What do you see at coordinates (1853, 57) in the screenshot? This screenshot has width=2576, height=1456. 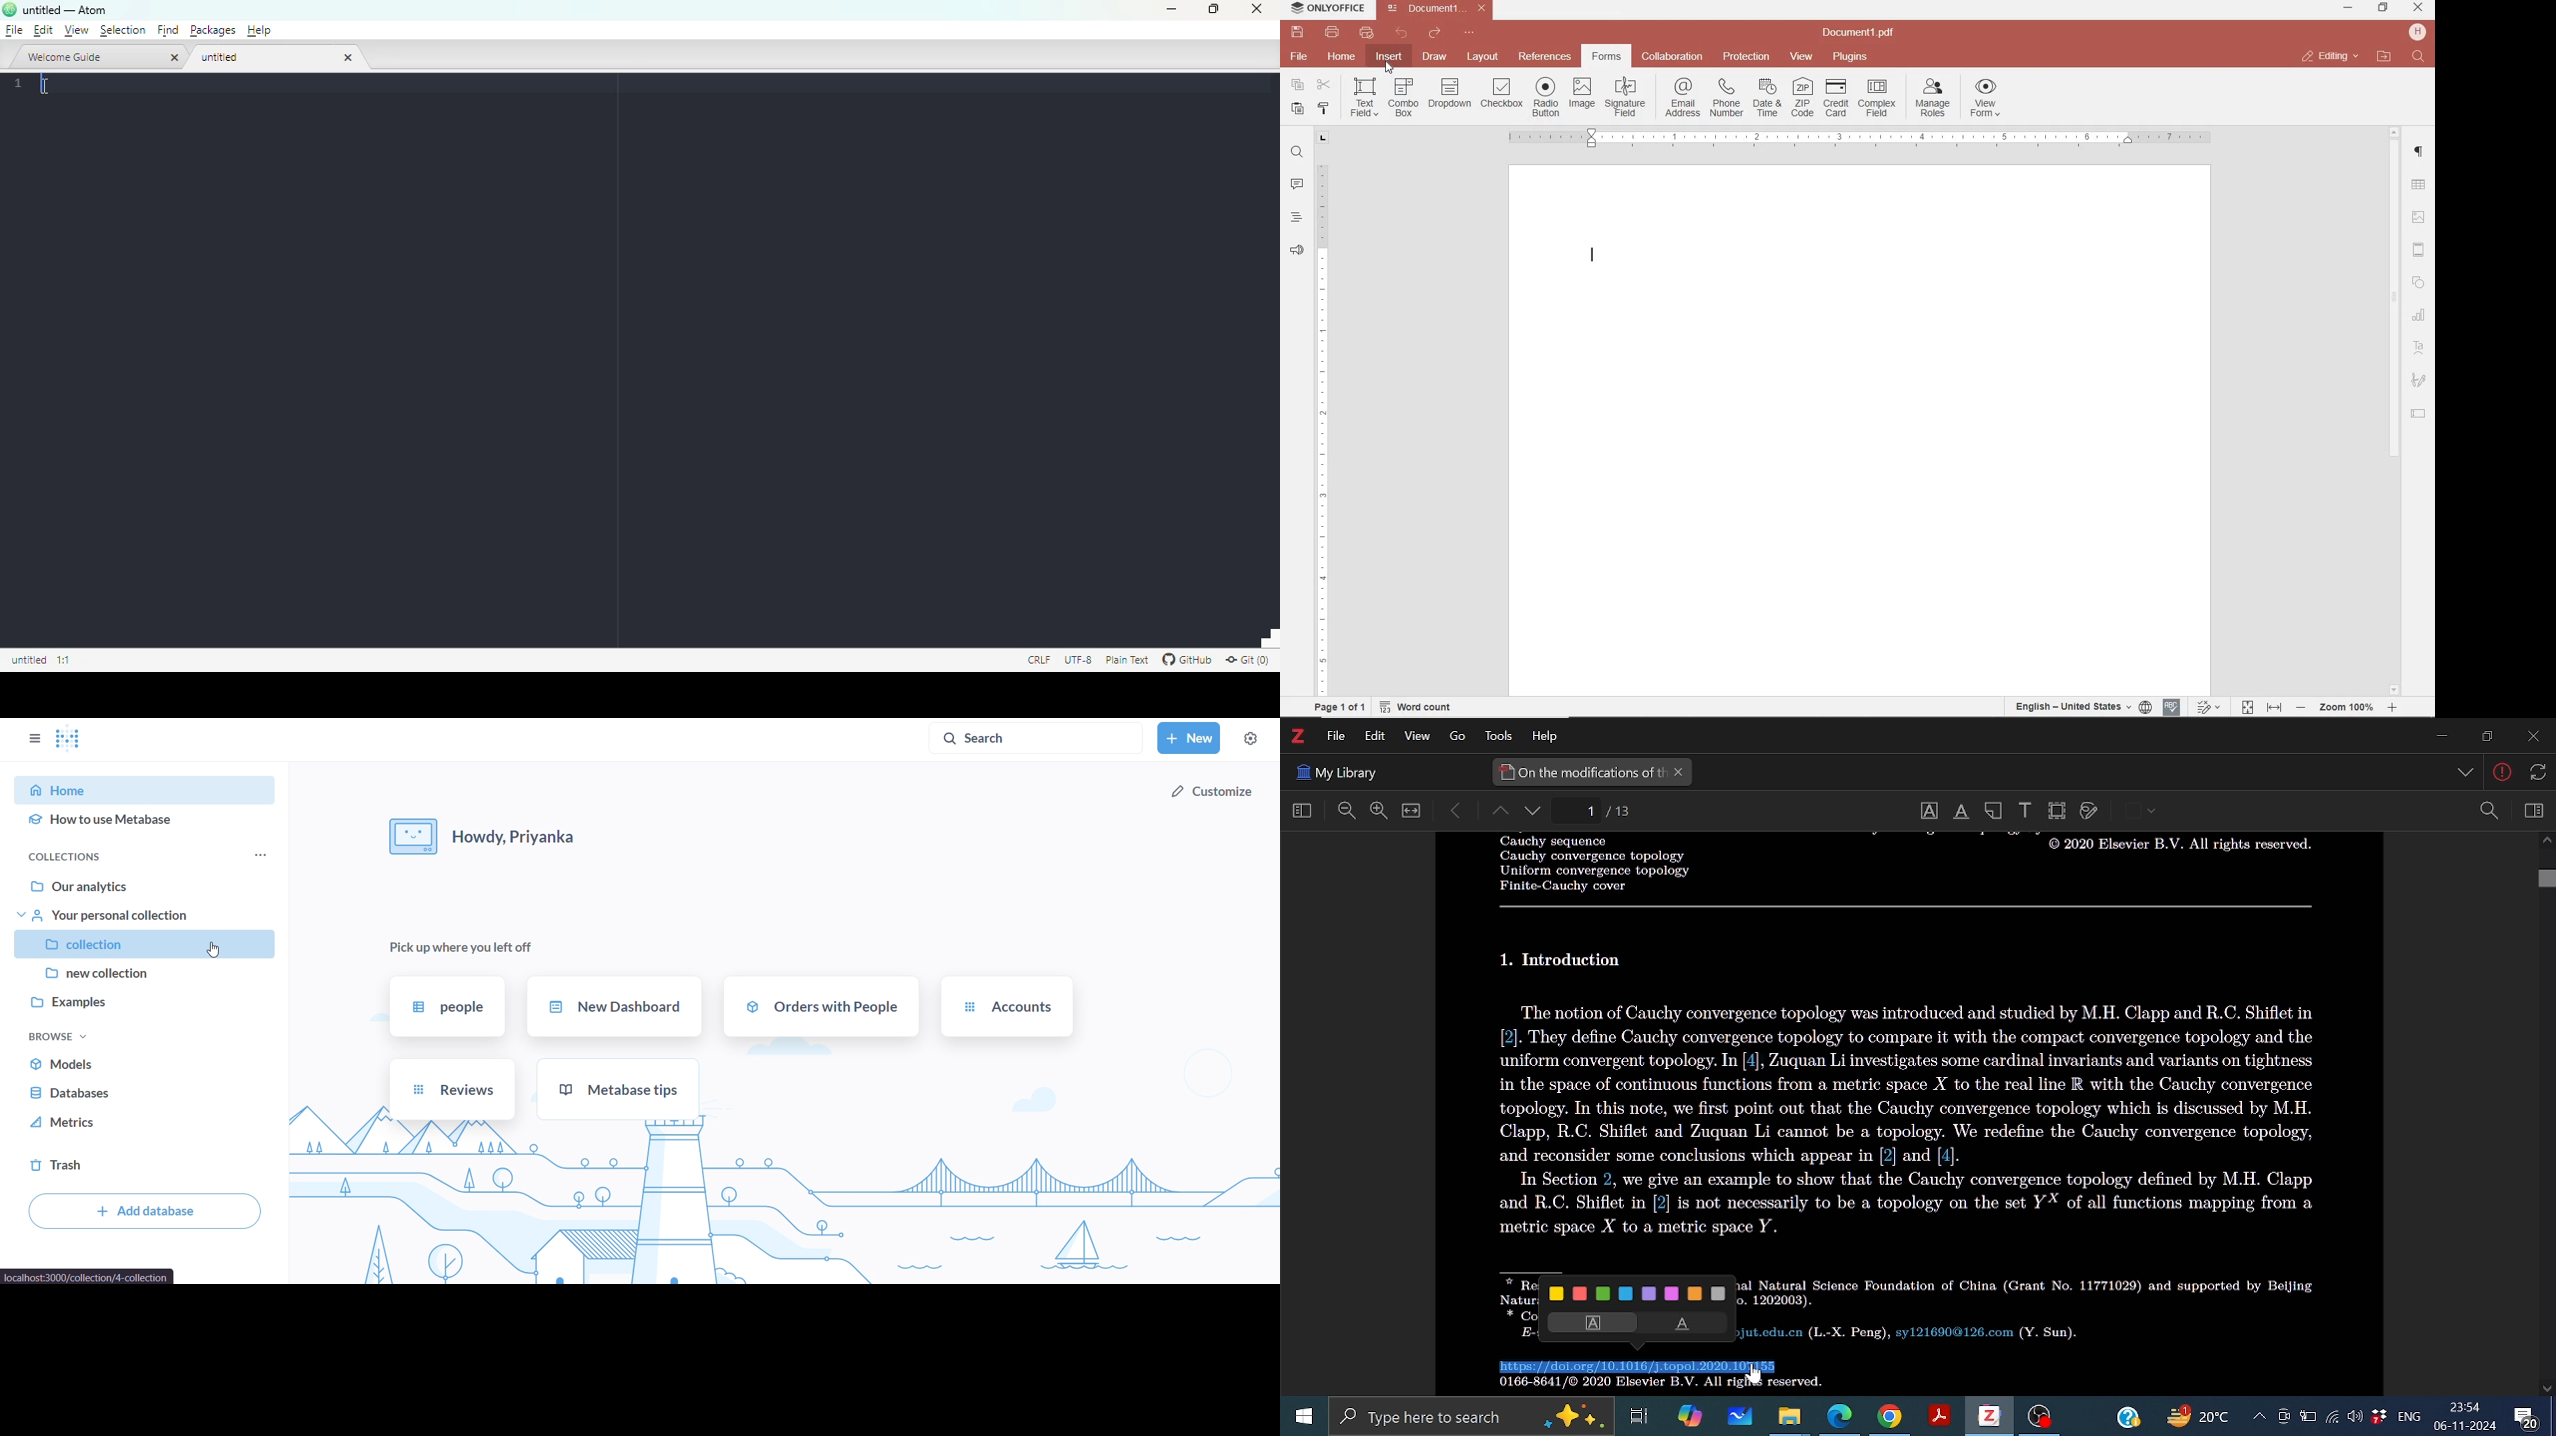 I see `plugins` at bounding box center [1853, 57].